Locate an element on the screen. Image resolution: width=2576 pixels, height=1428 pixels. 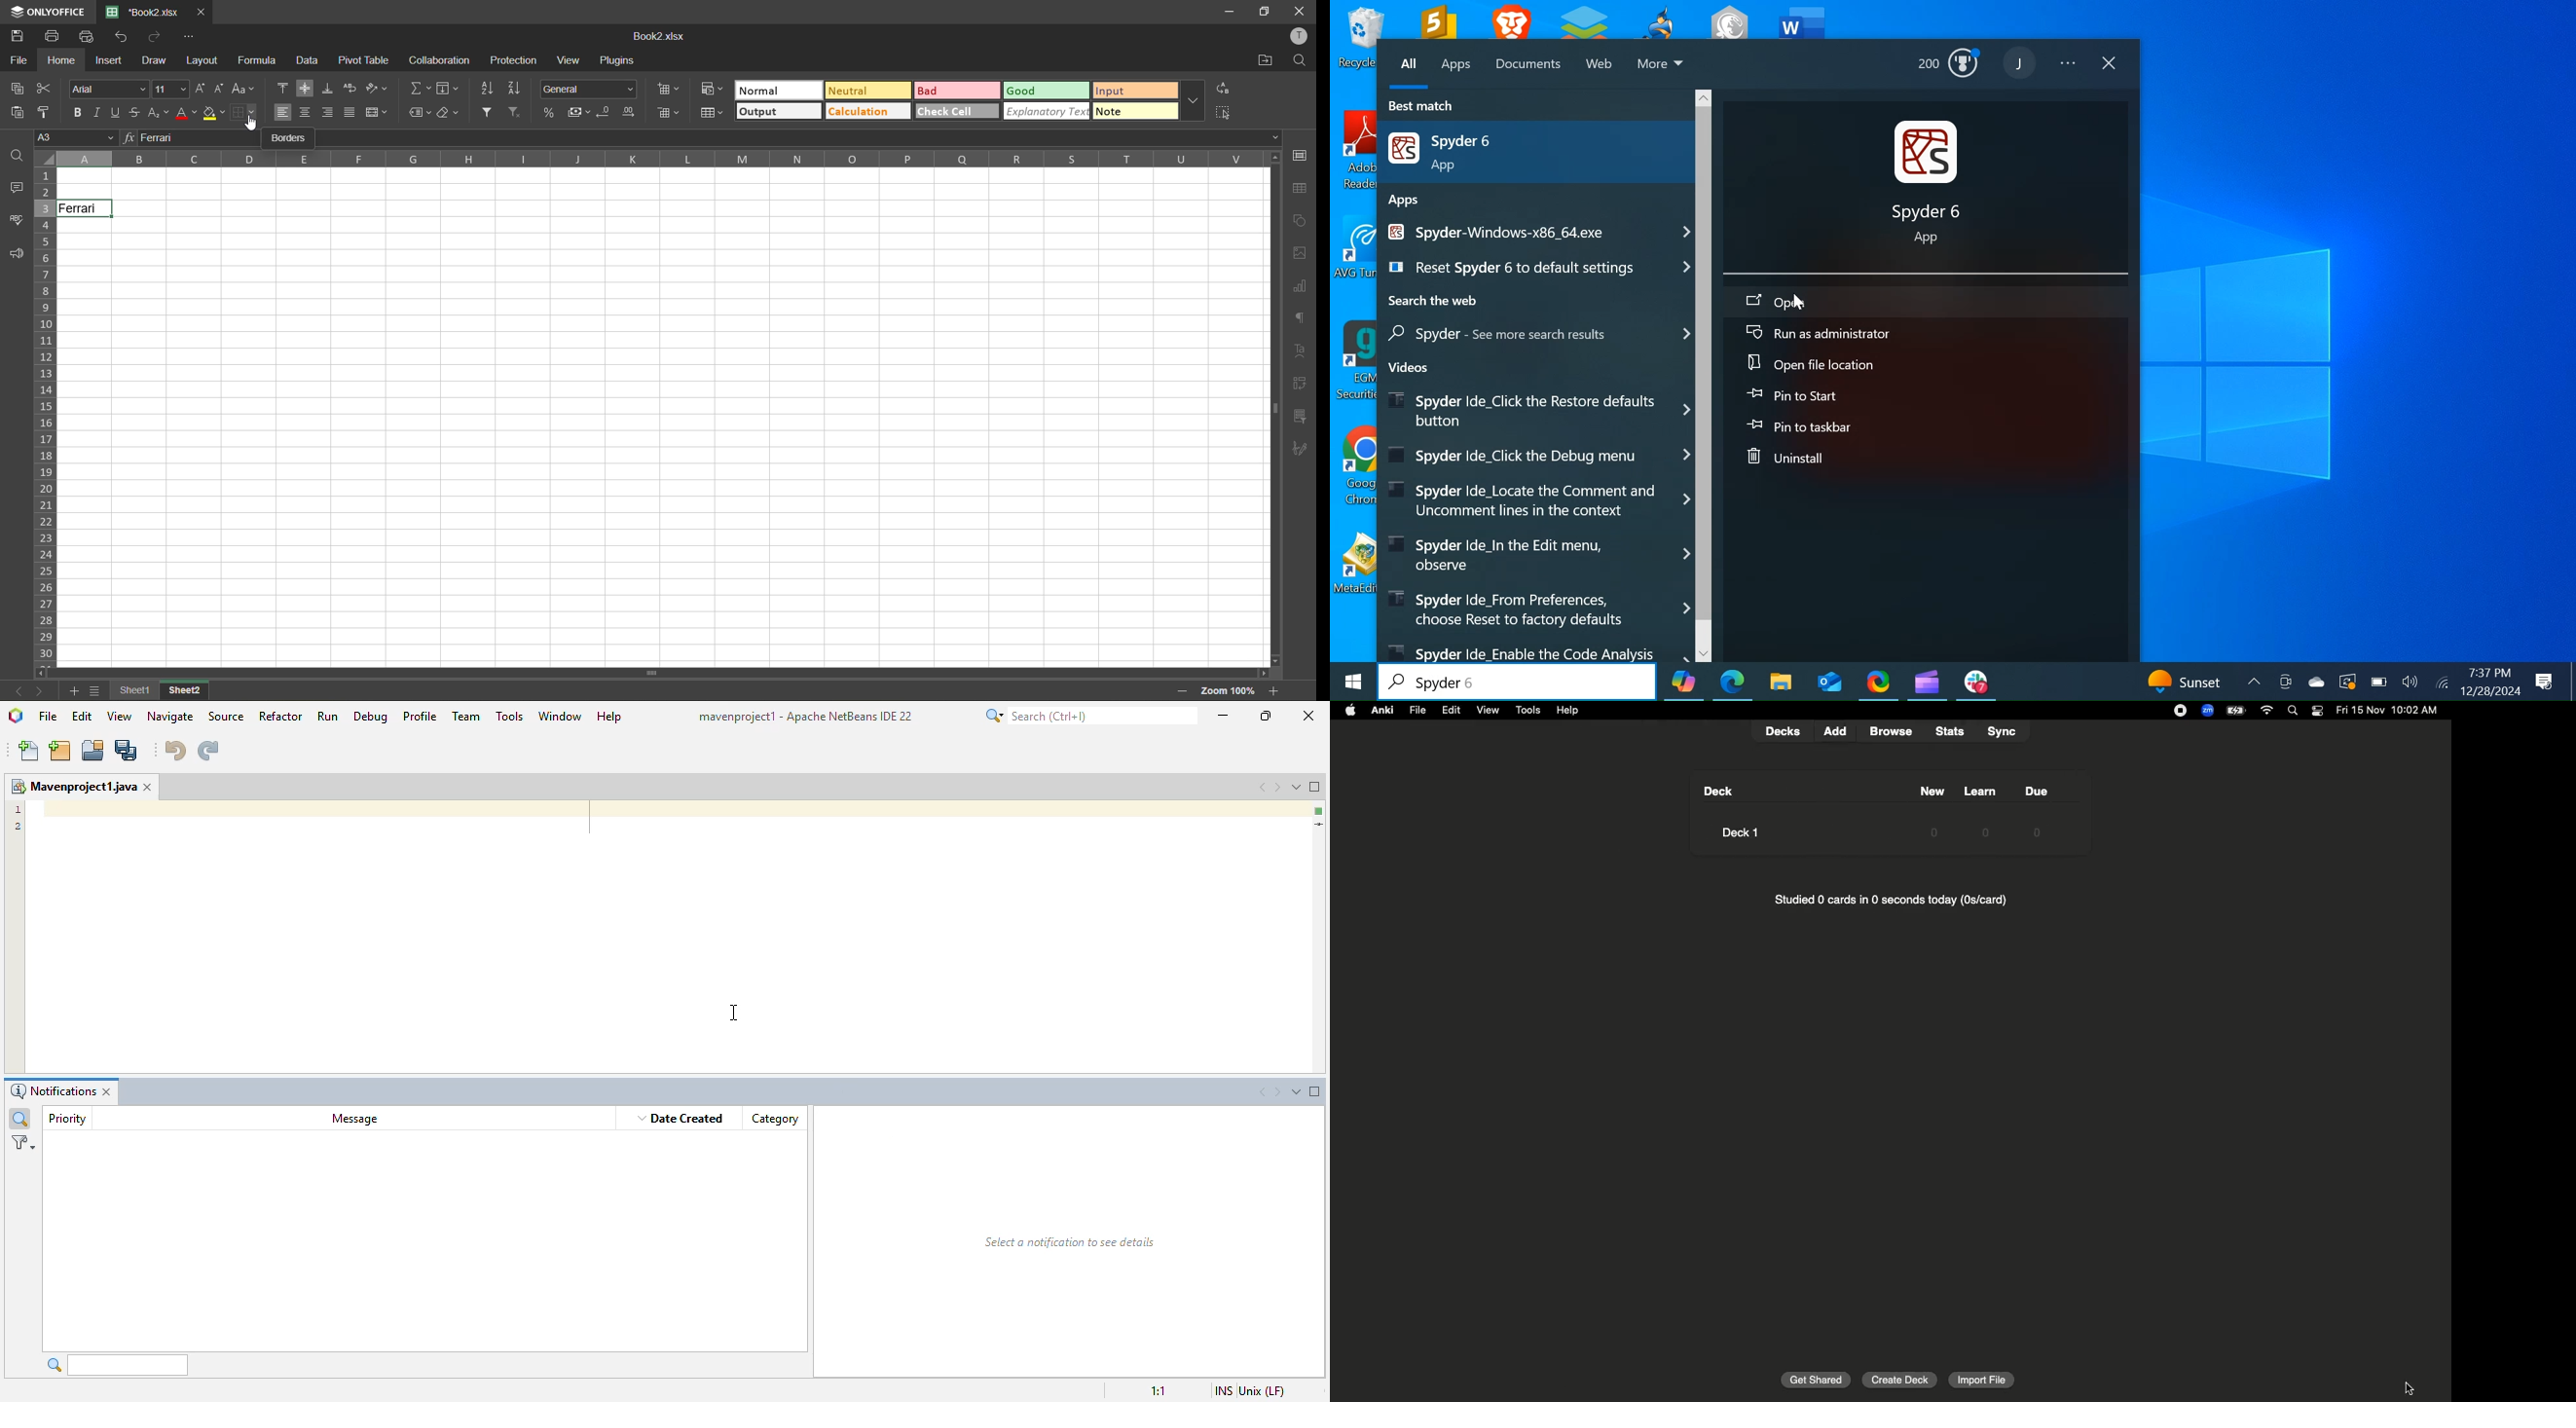
Zoom is located at coordinates (2206, 711).